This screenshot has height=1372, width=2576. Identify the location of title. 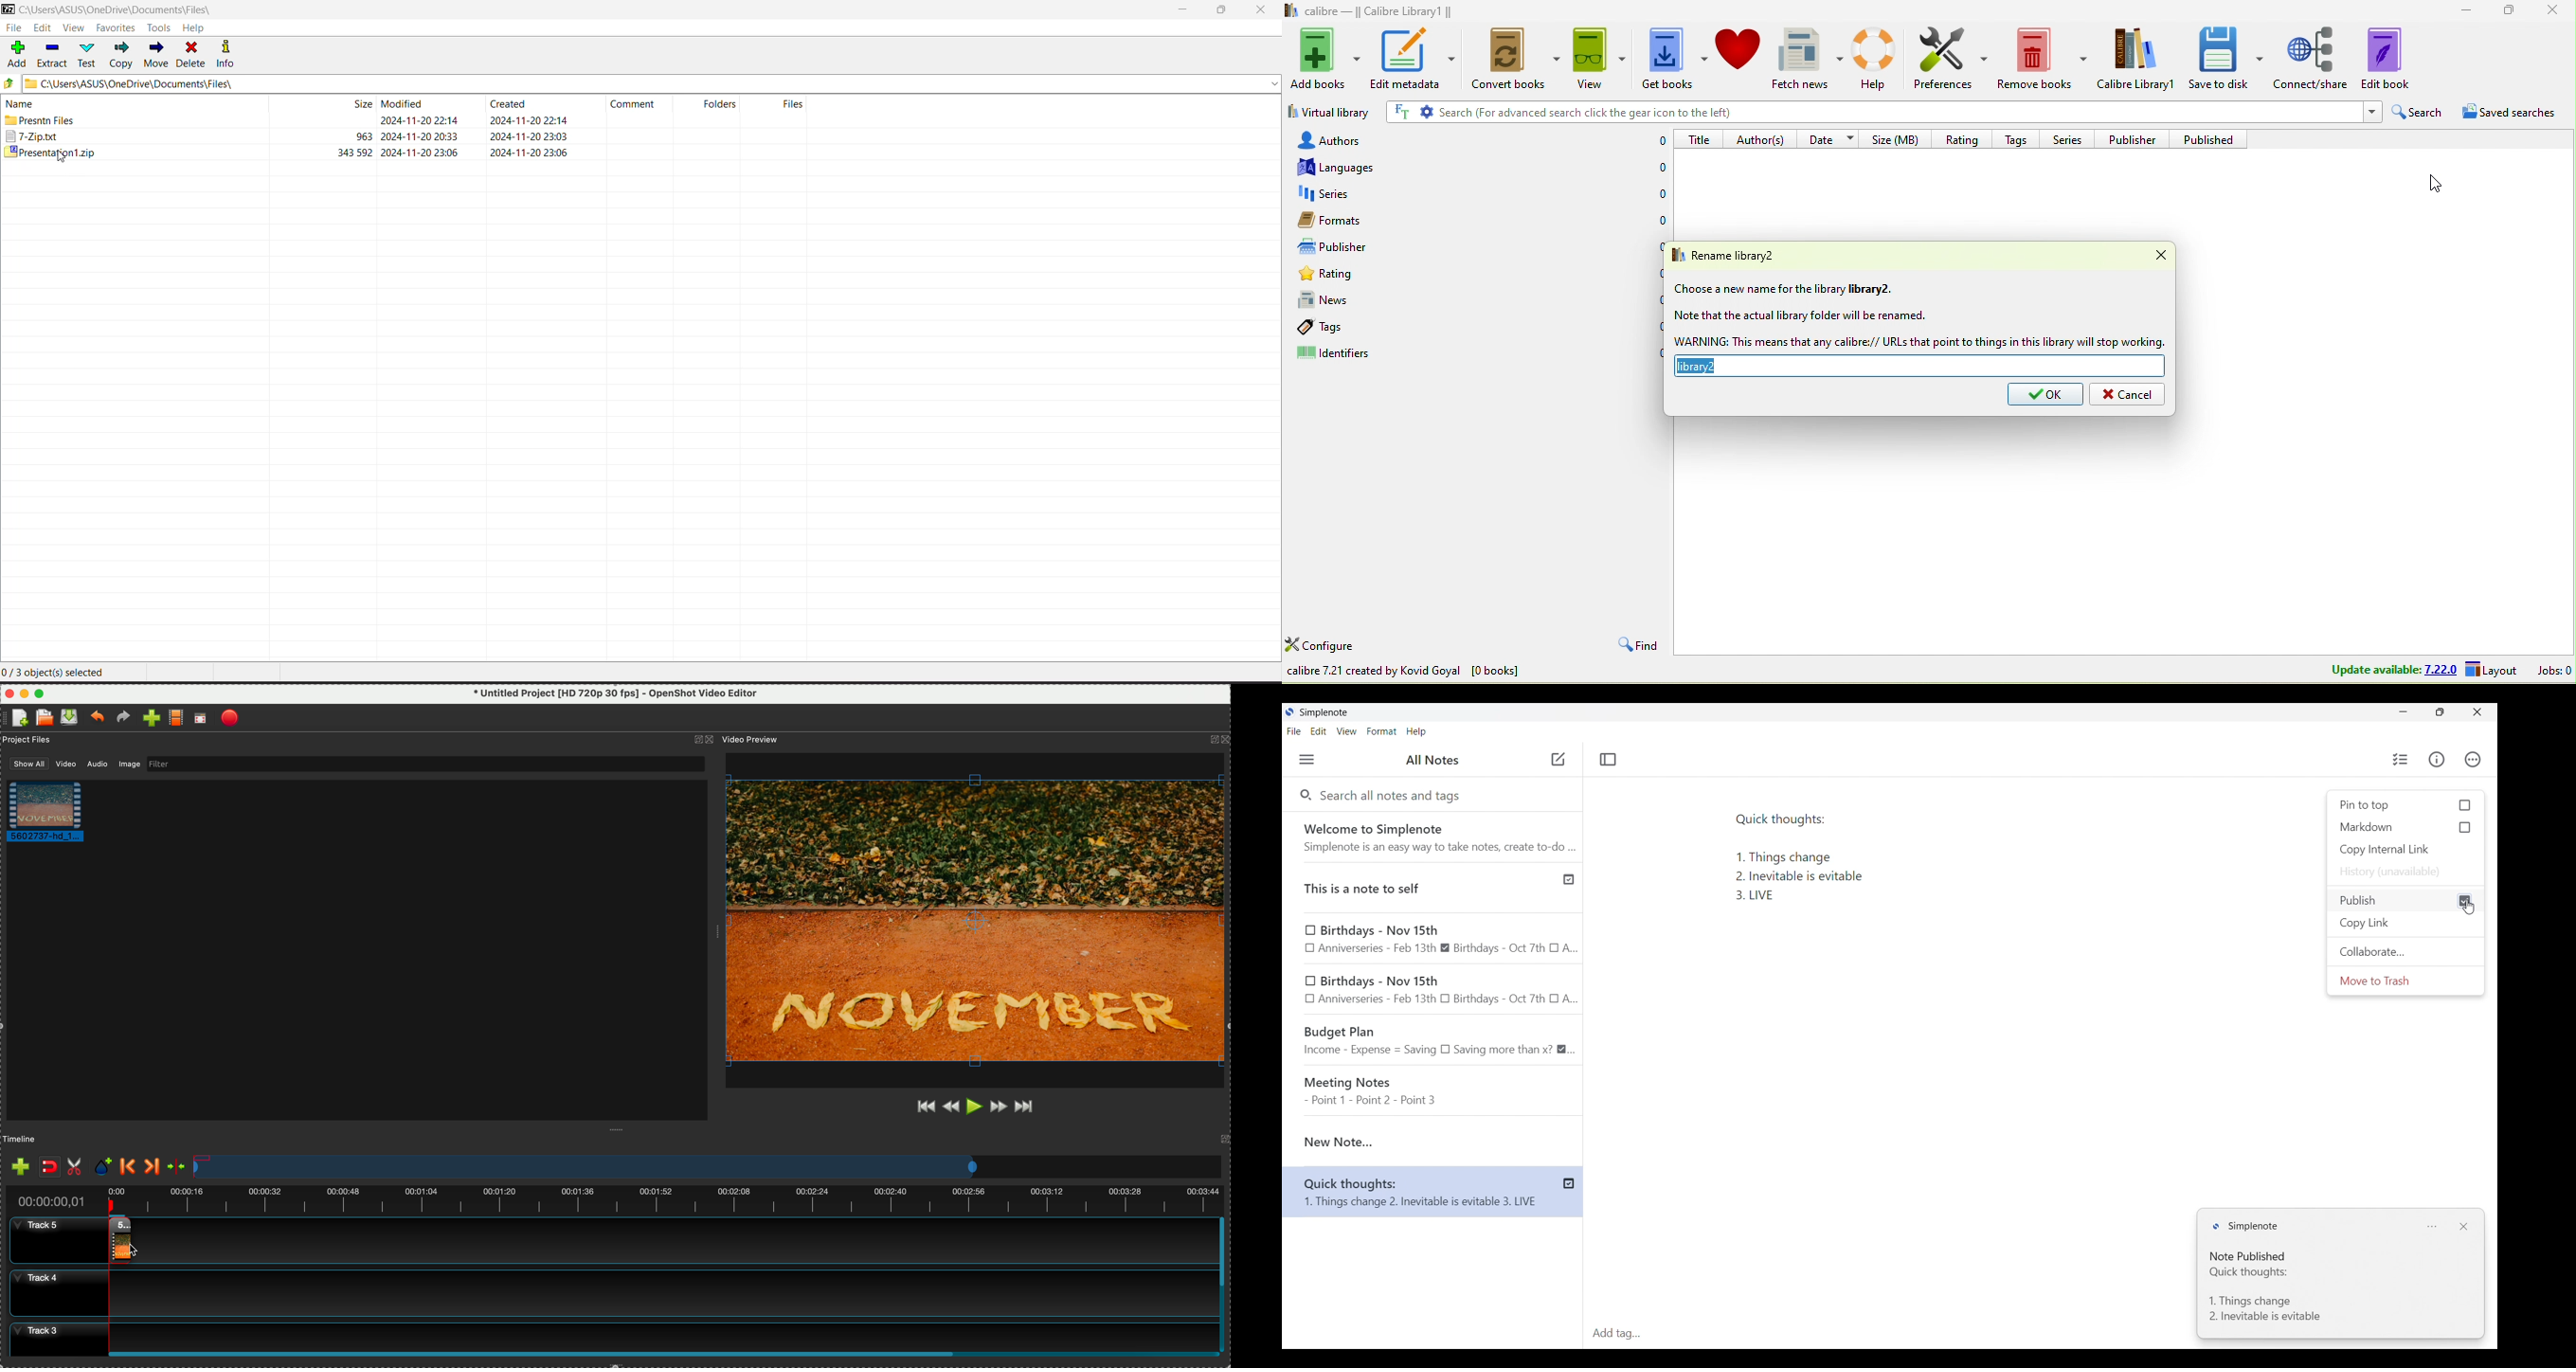
(1701, 138).